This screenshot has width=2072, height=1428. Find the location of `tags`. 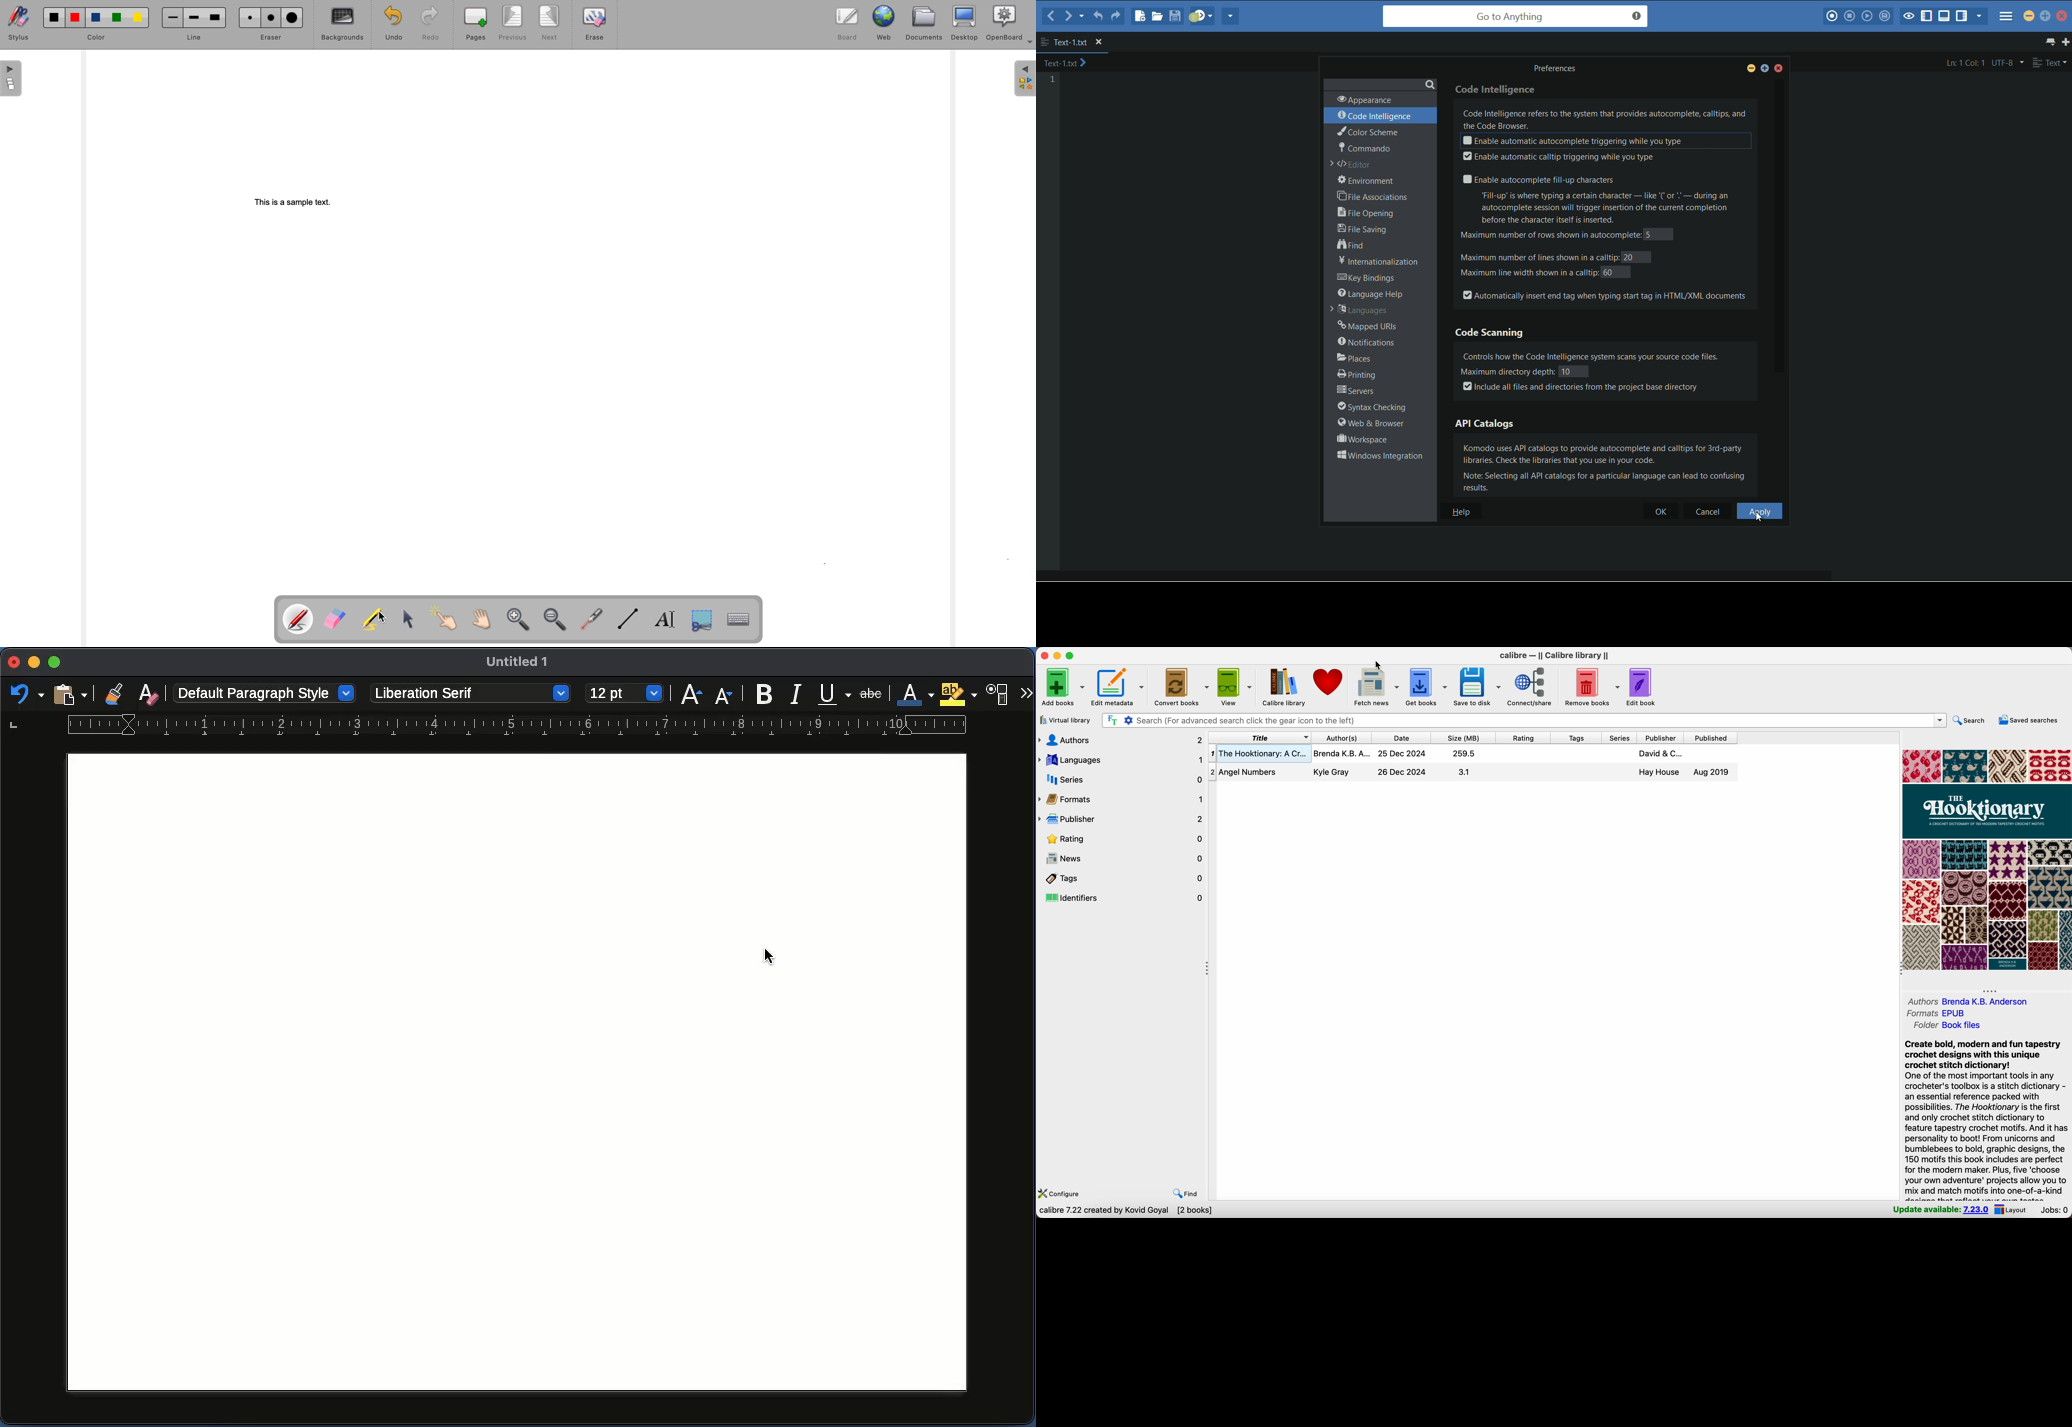

tags is located at coordinates (1576, 738).